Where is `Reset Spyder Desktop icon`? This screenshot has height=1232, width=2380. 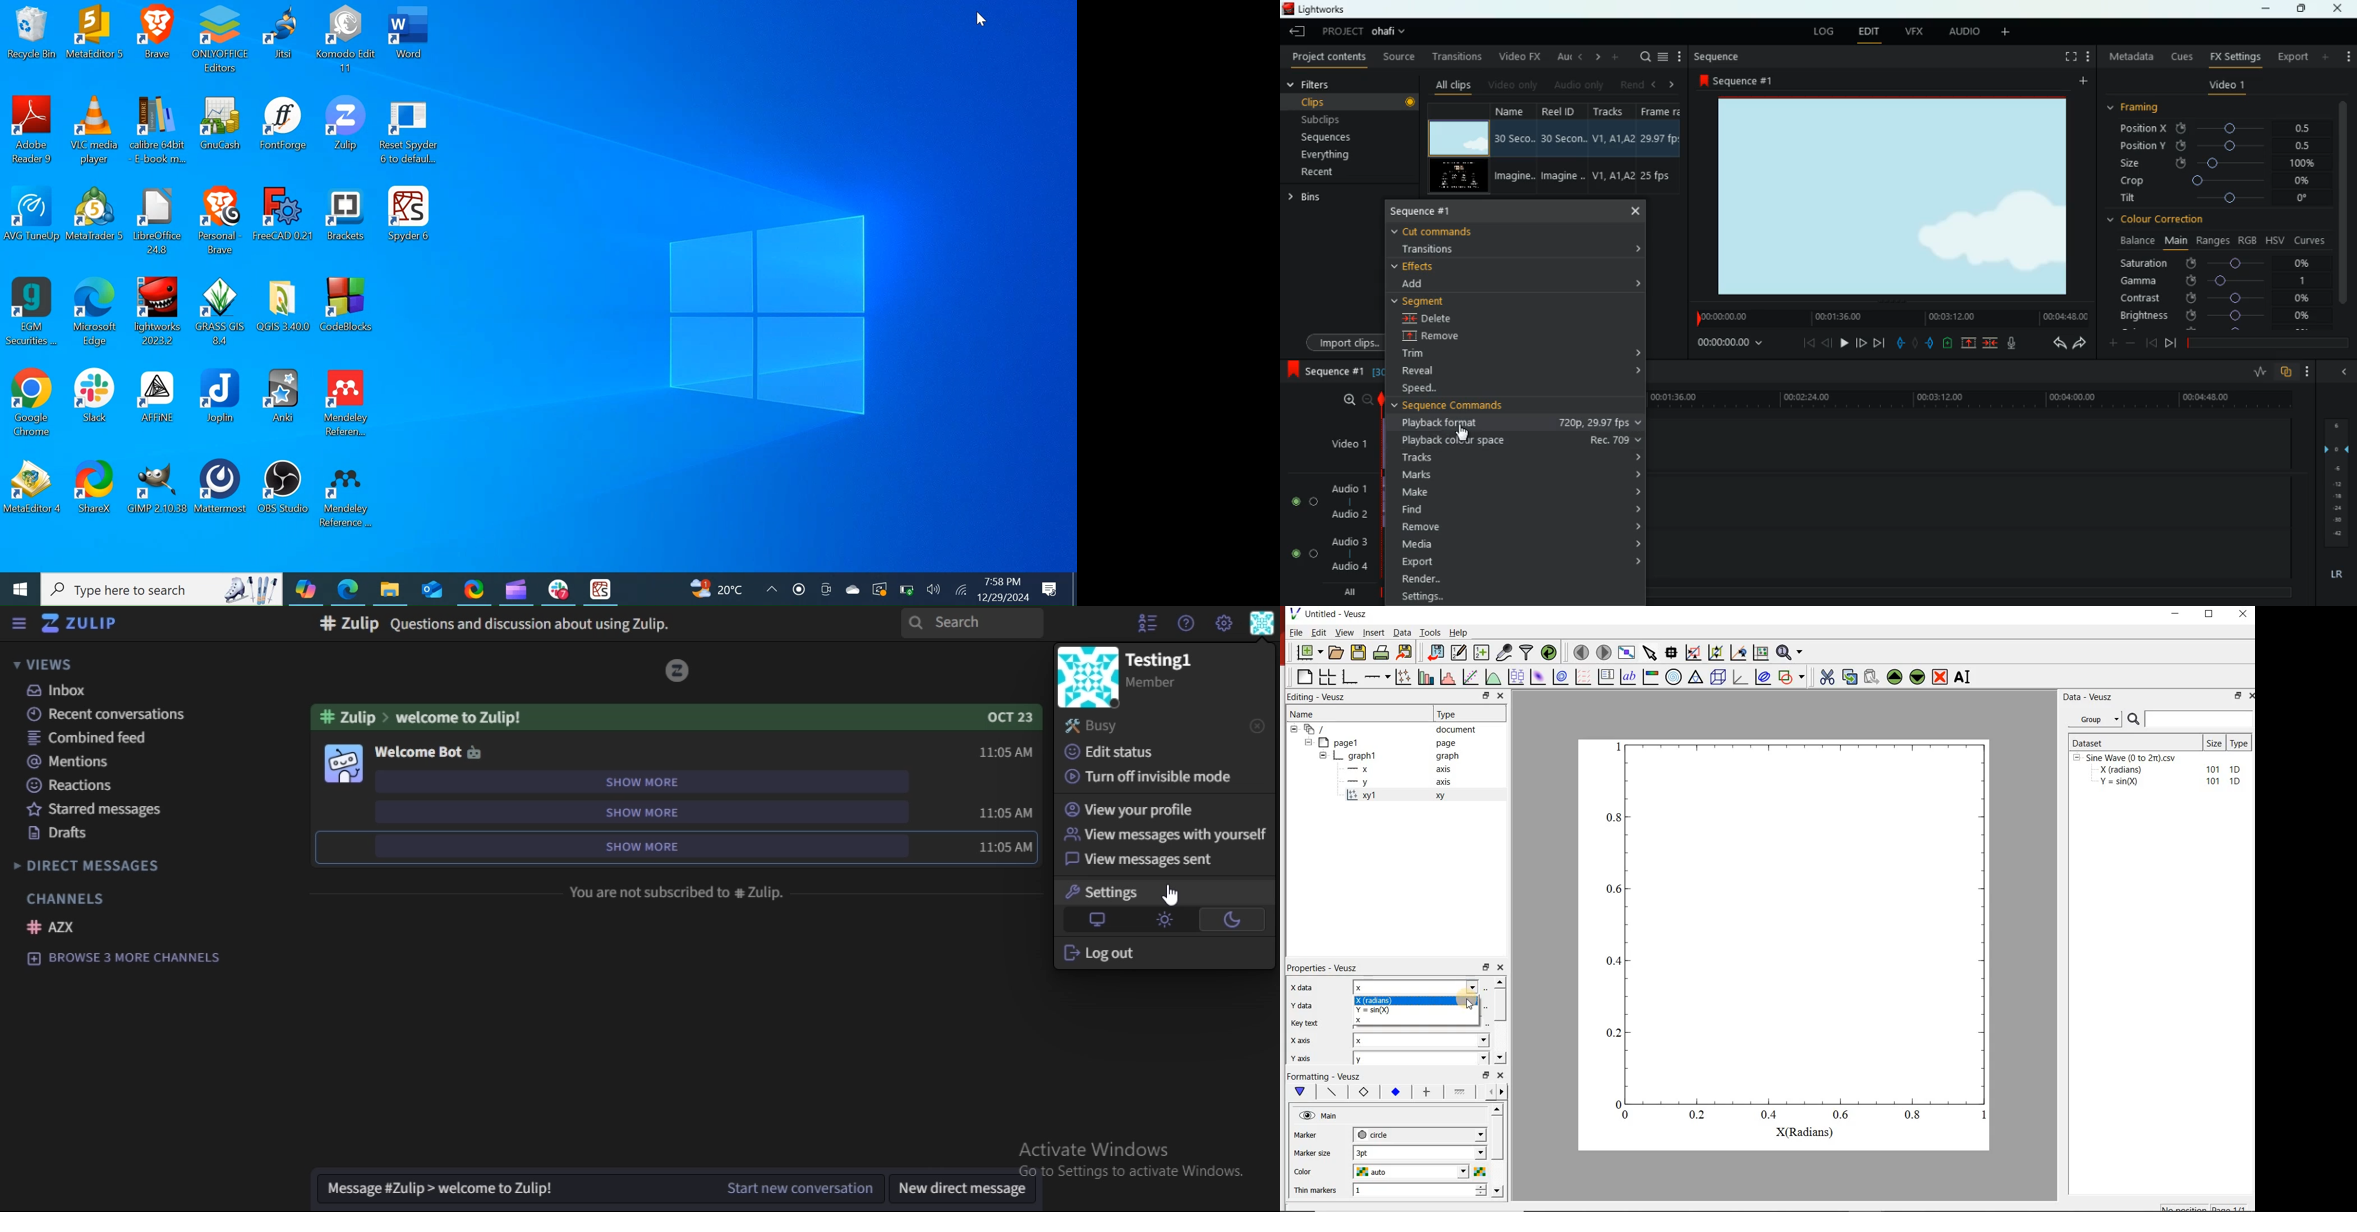 Reset Spyder Desktop icon is located at coordinates (410, 132).